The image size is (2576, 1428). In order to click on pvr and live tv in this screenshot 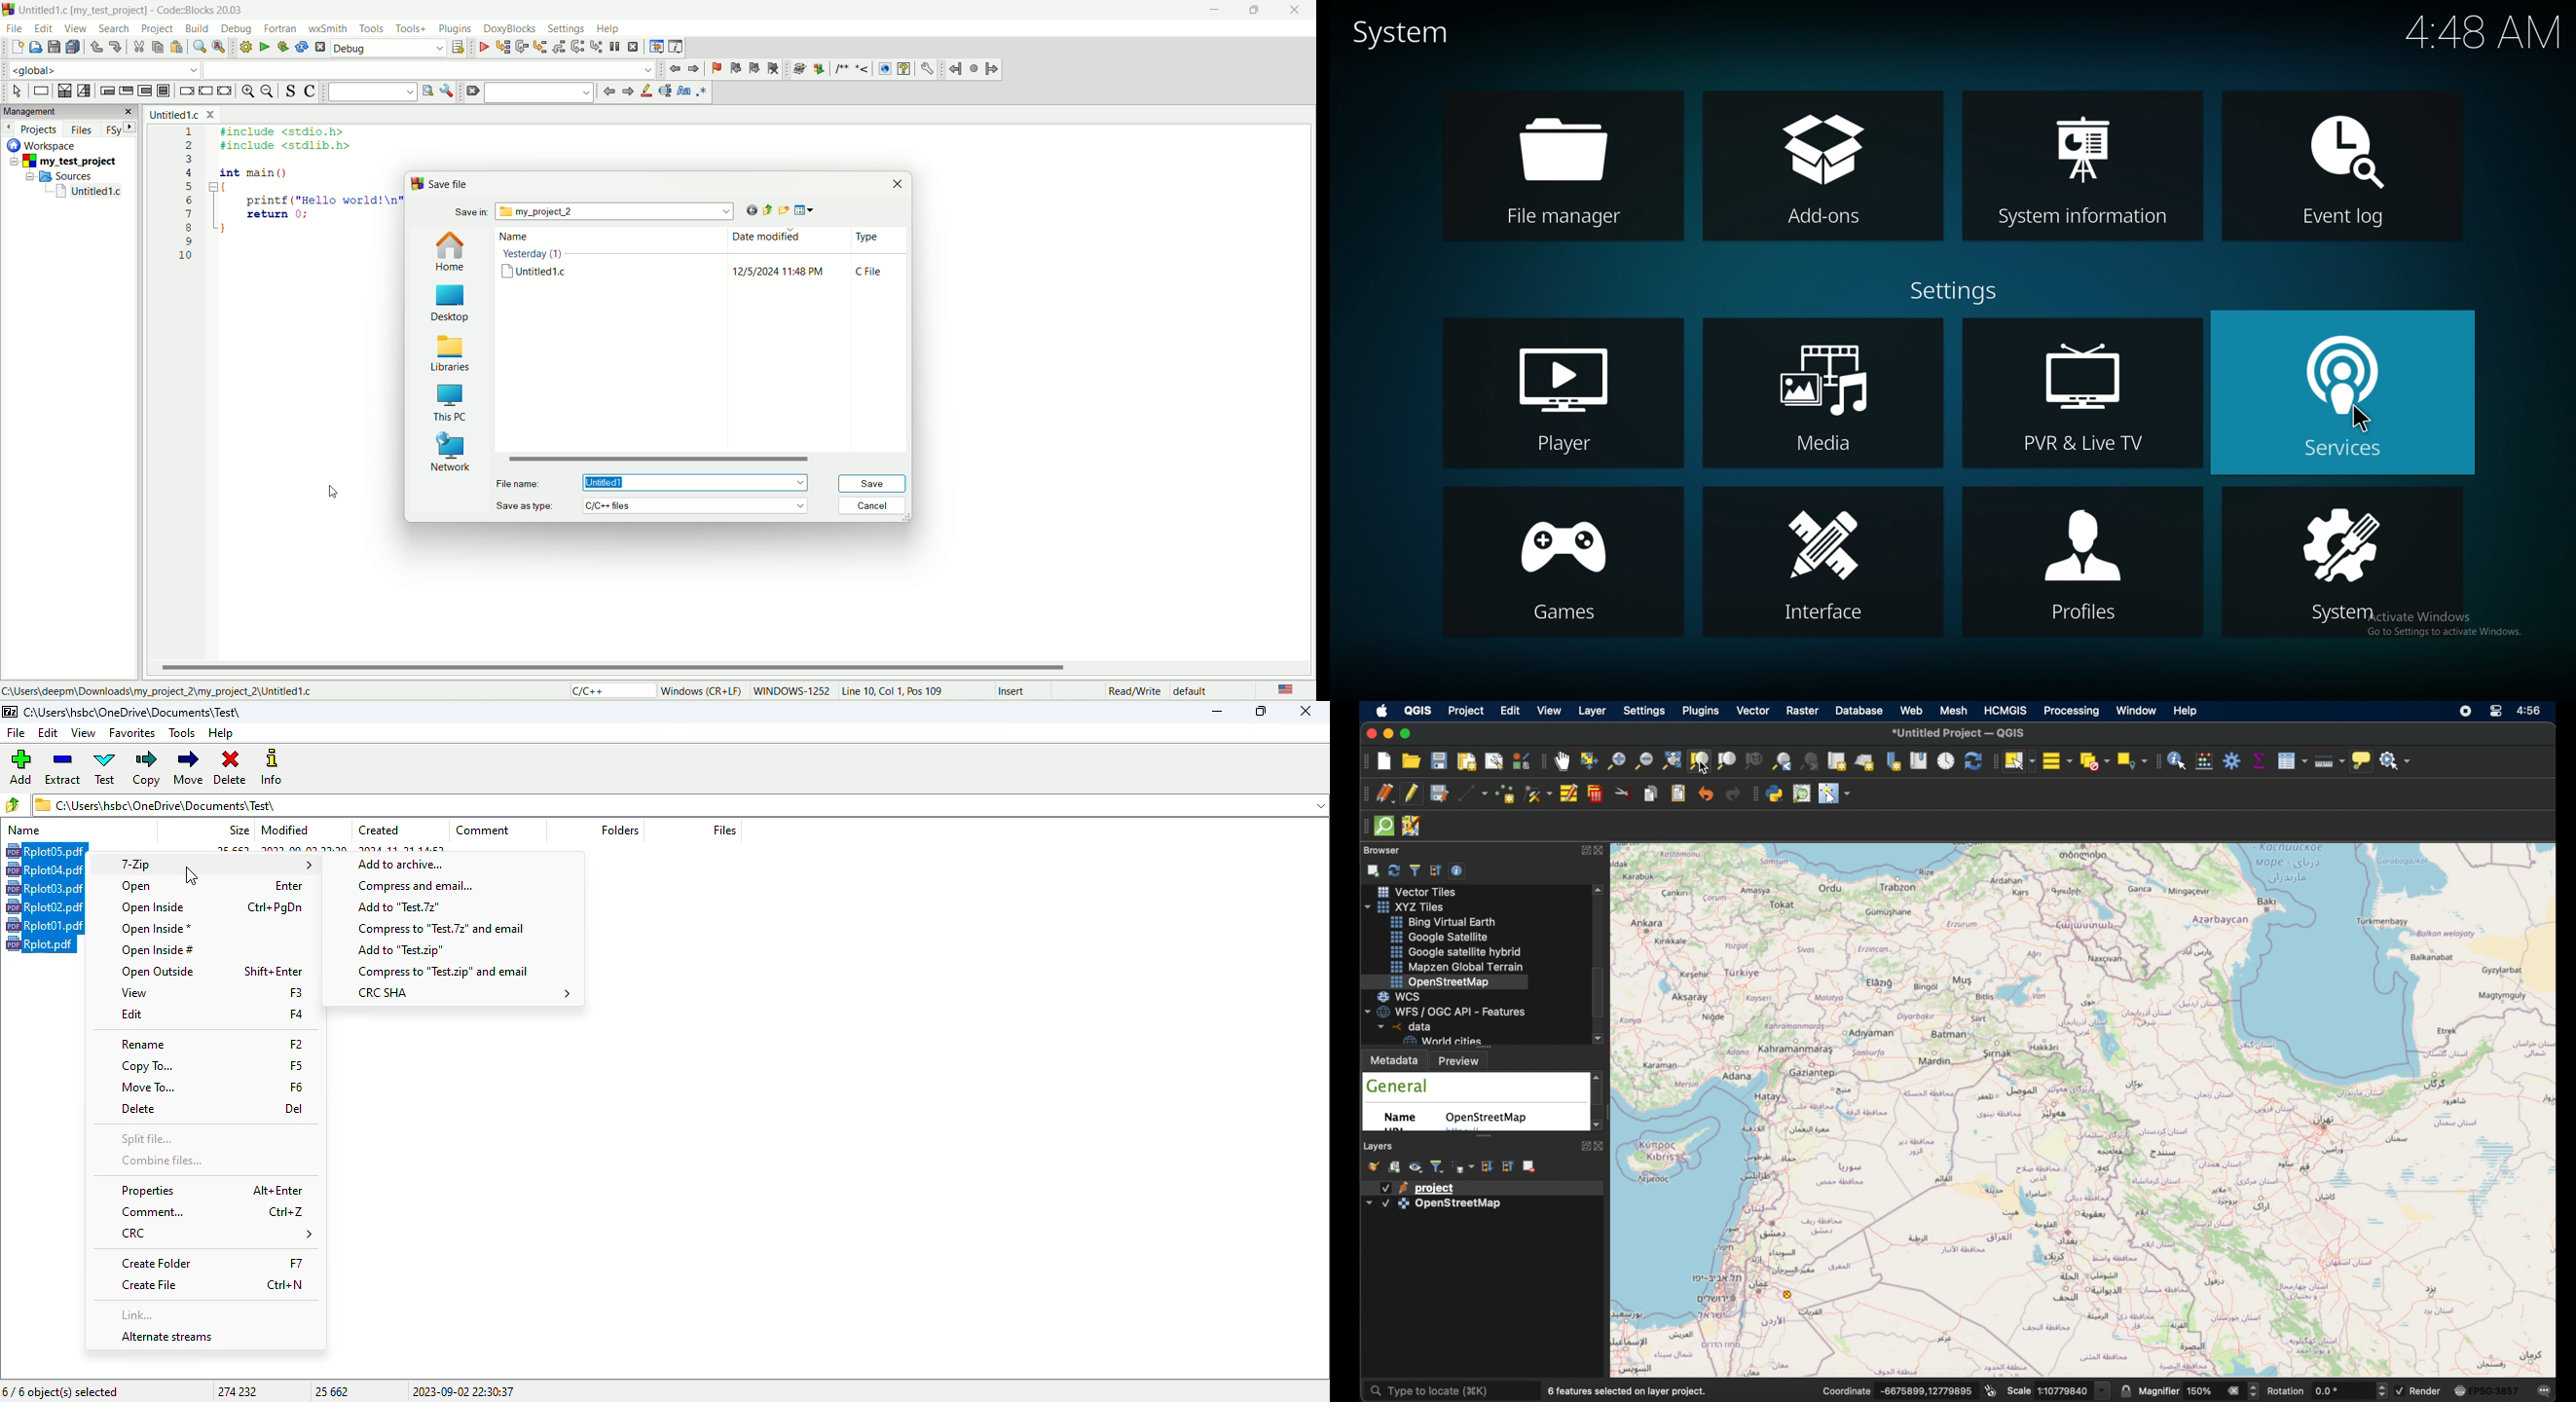, I will do `click(2084, 392)`.